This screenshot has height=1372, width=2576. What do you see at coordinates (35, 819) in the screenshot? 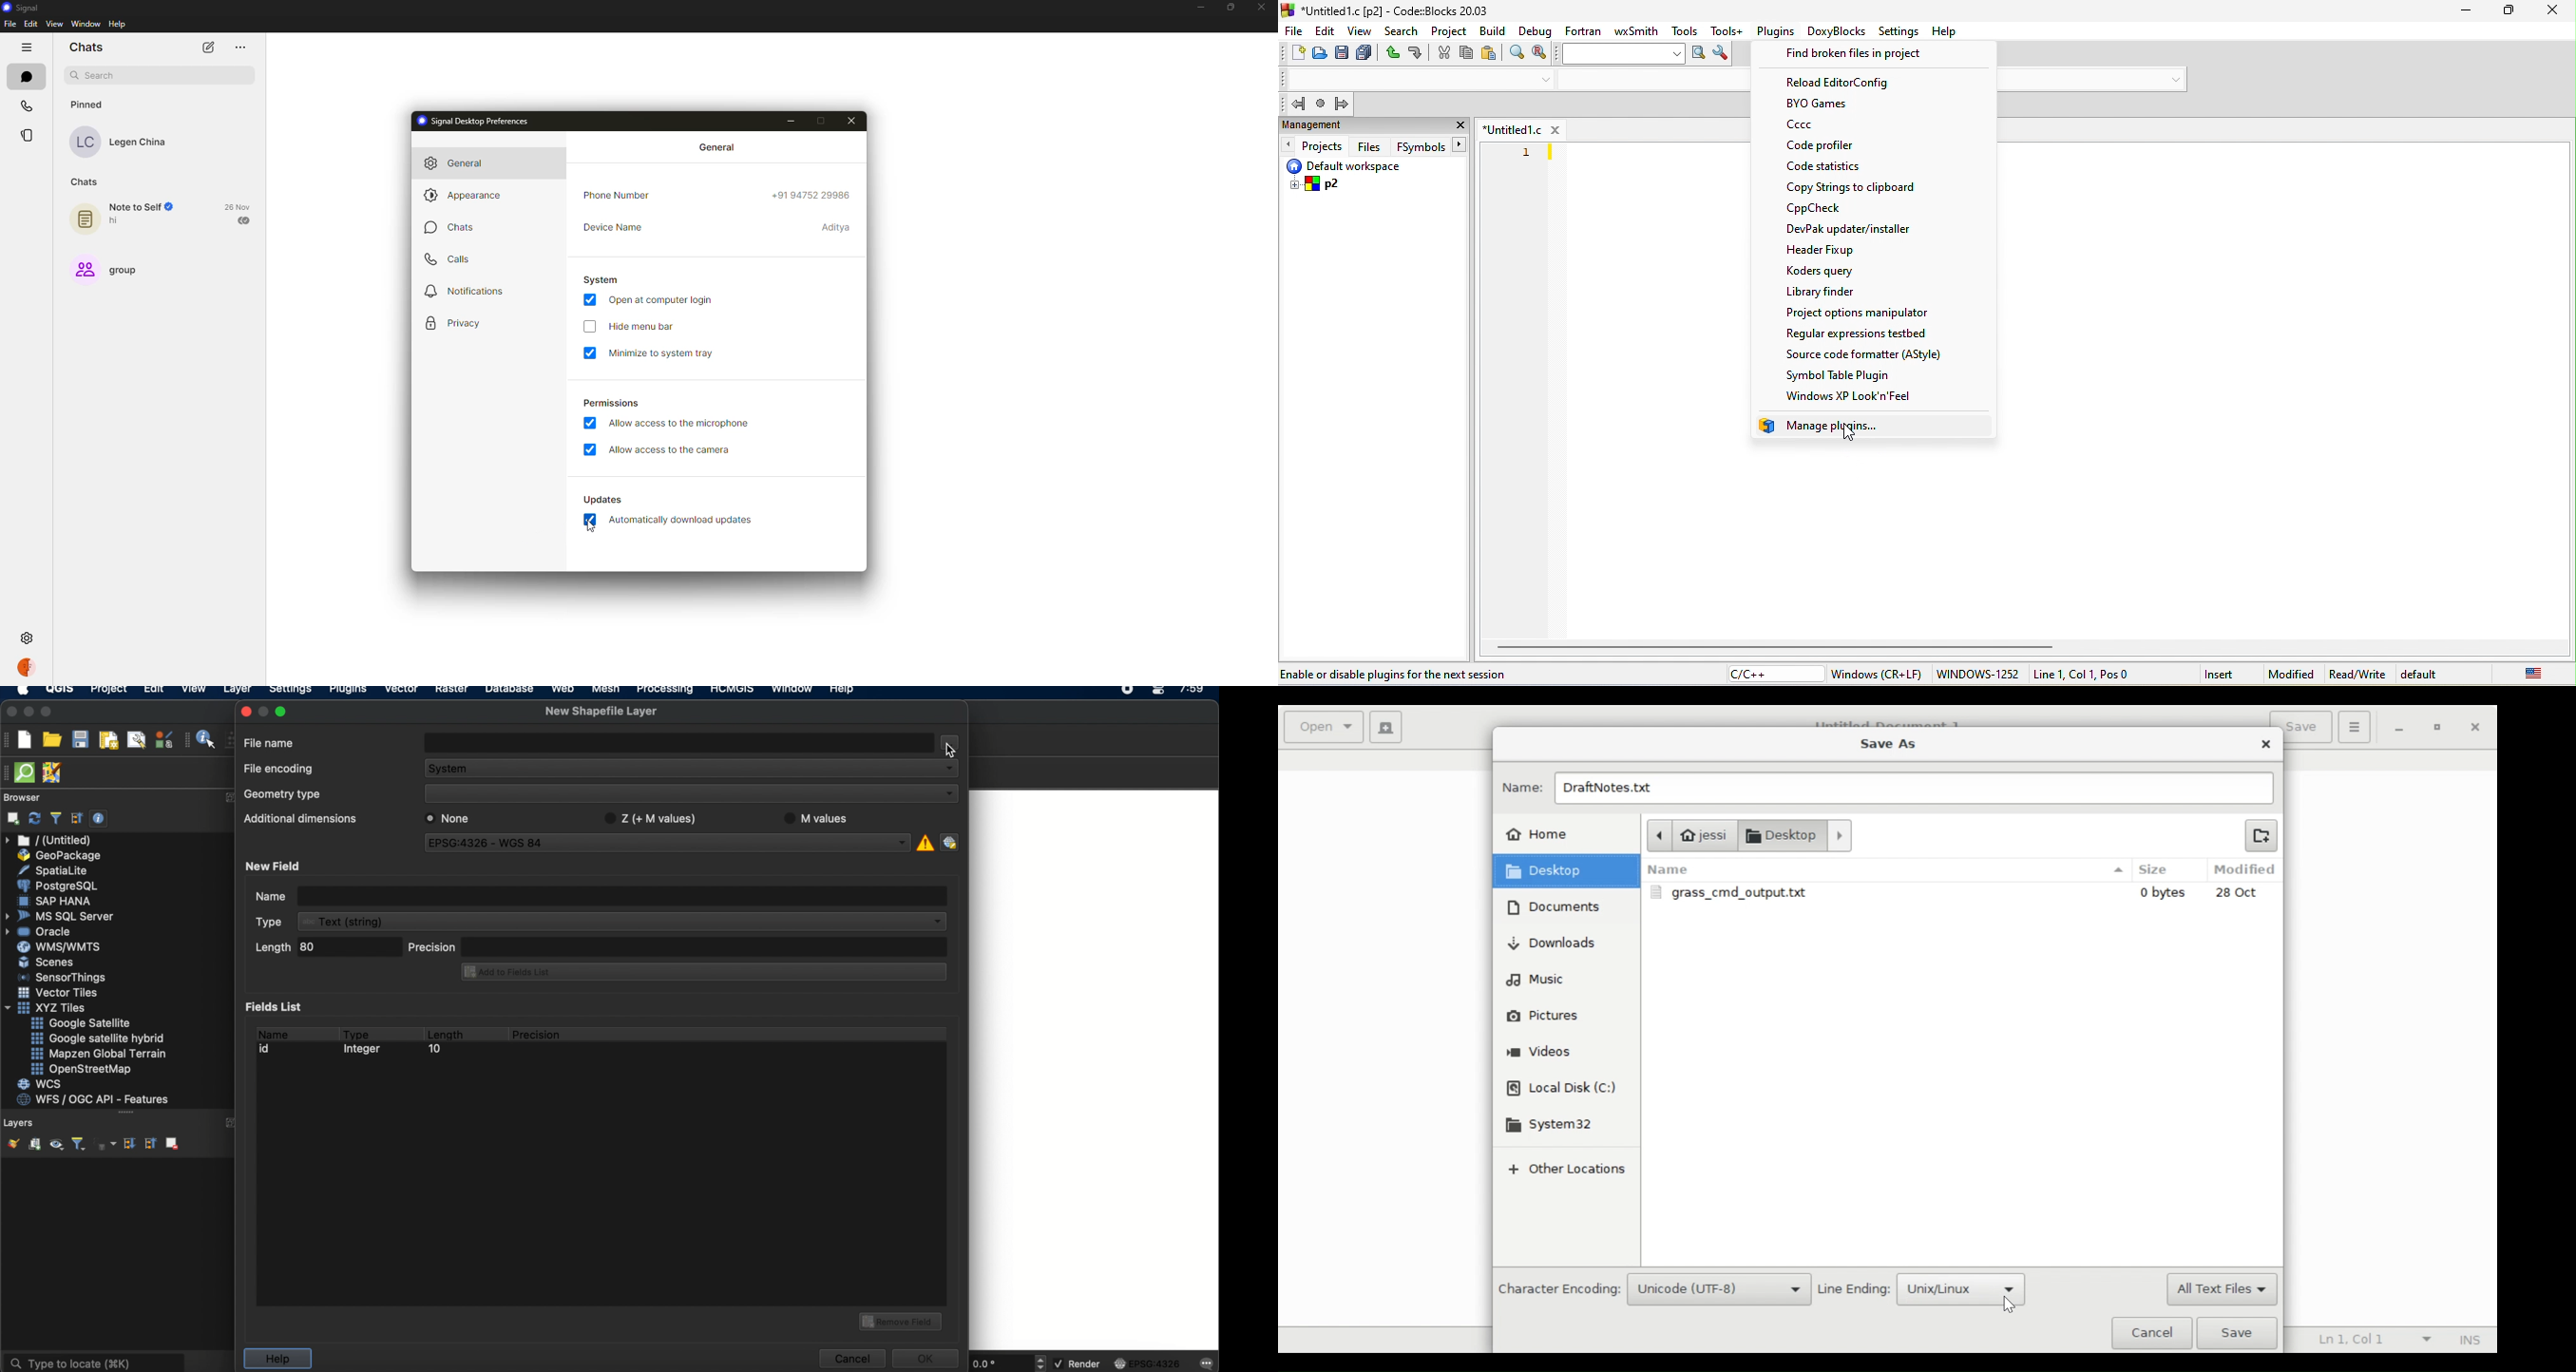
I see `refresh` at bounding box center [35, 819].